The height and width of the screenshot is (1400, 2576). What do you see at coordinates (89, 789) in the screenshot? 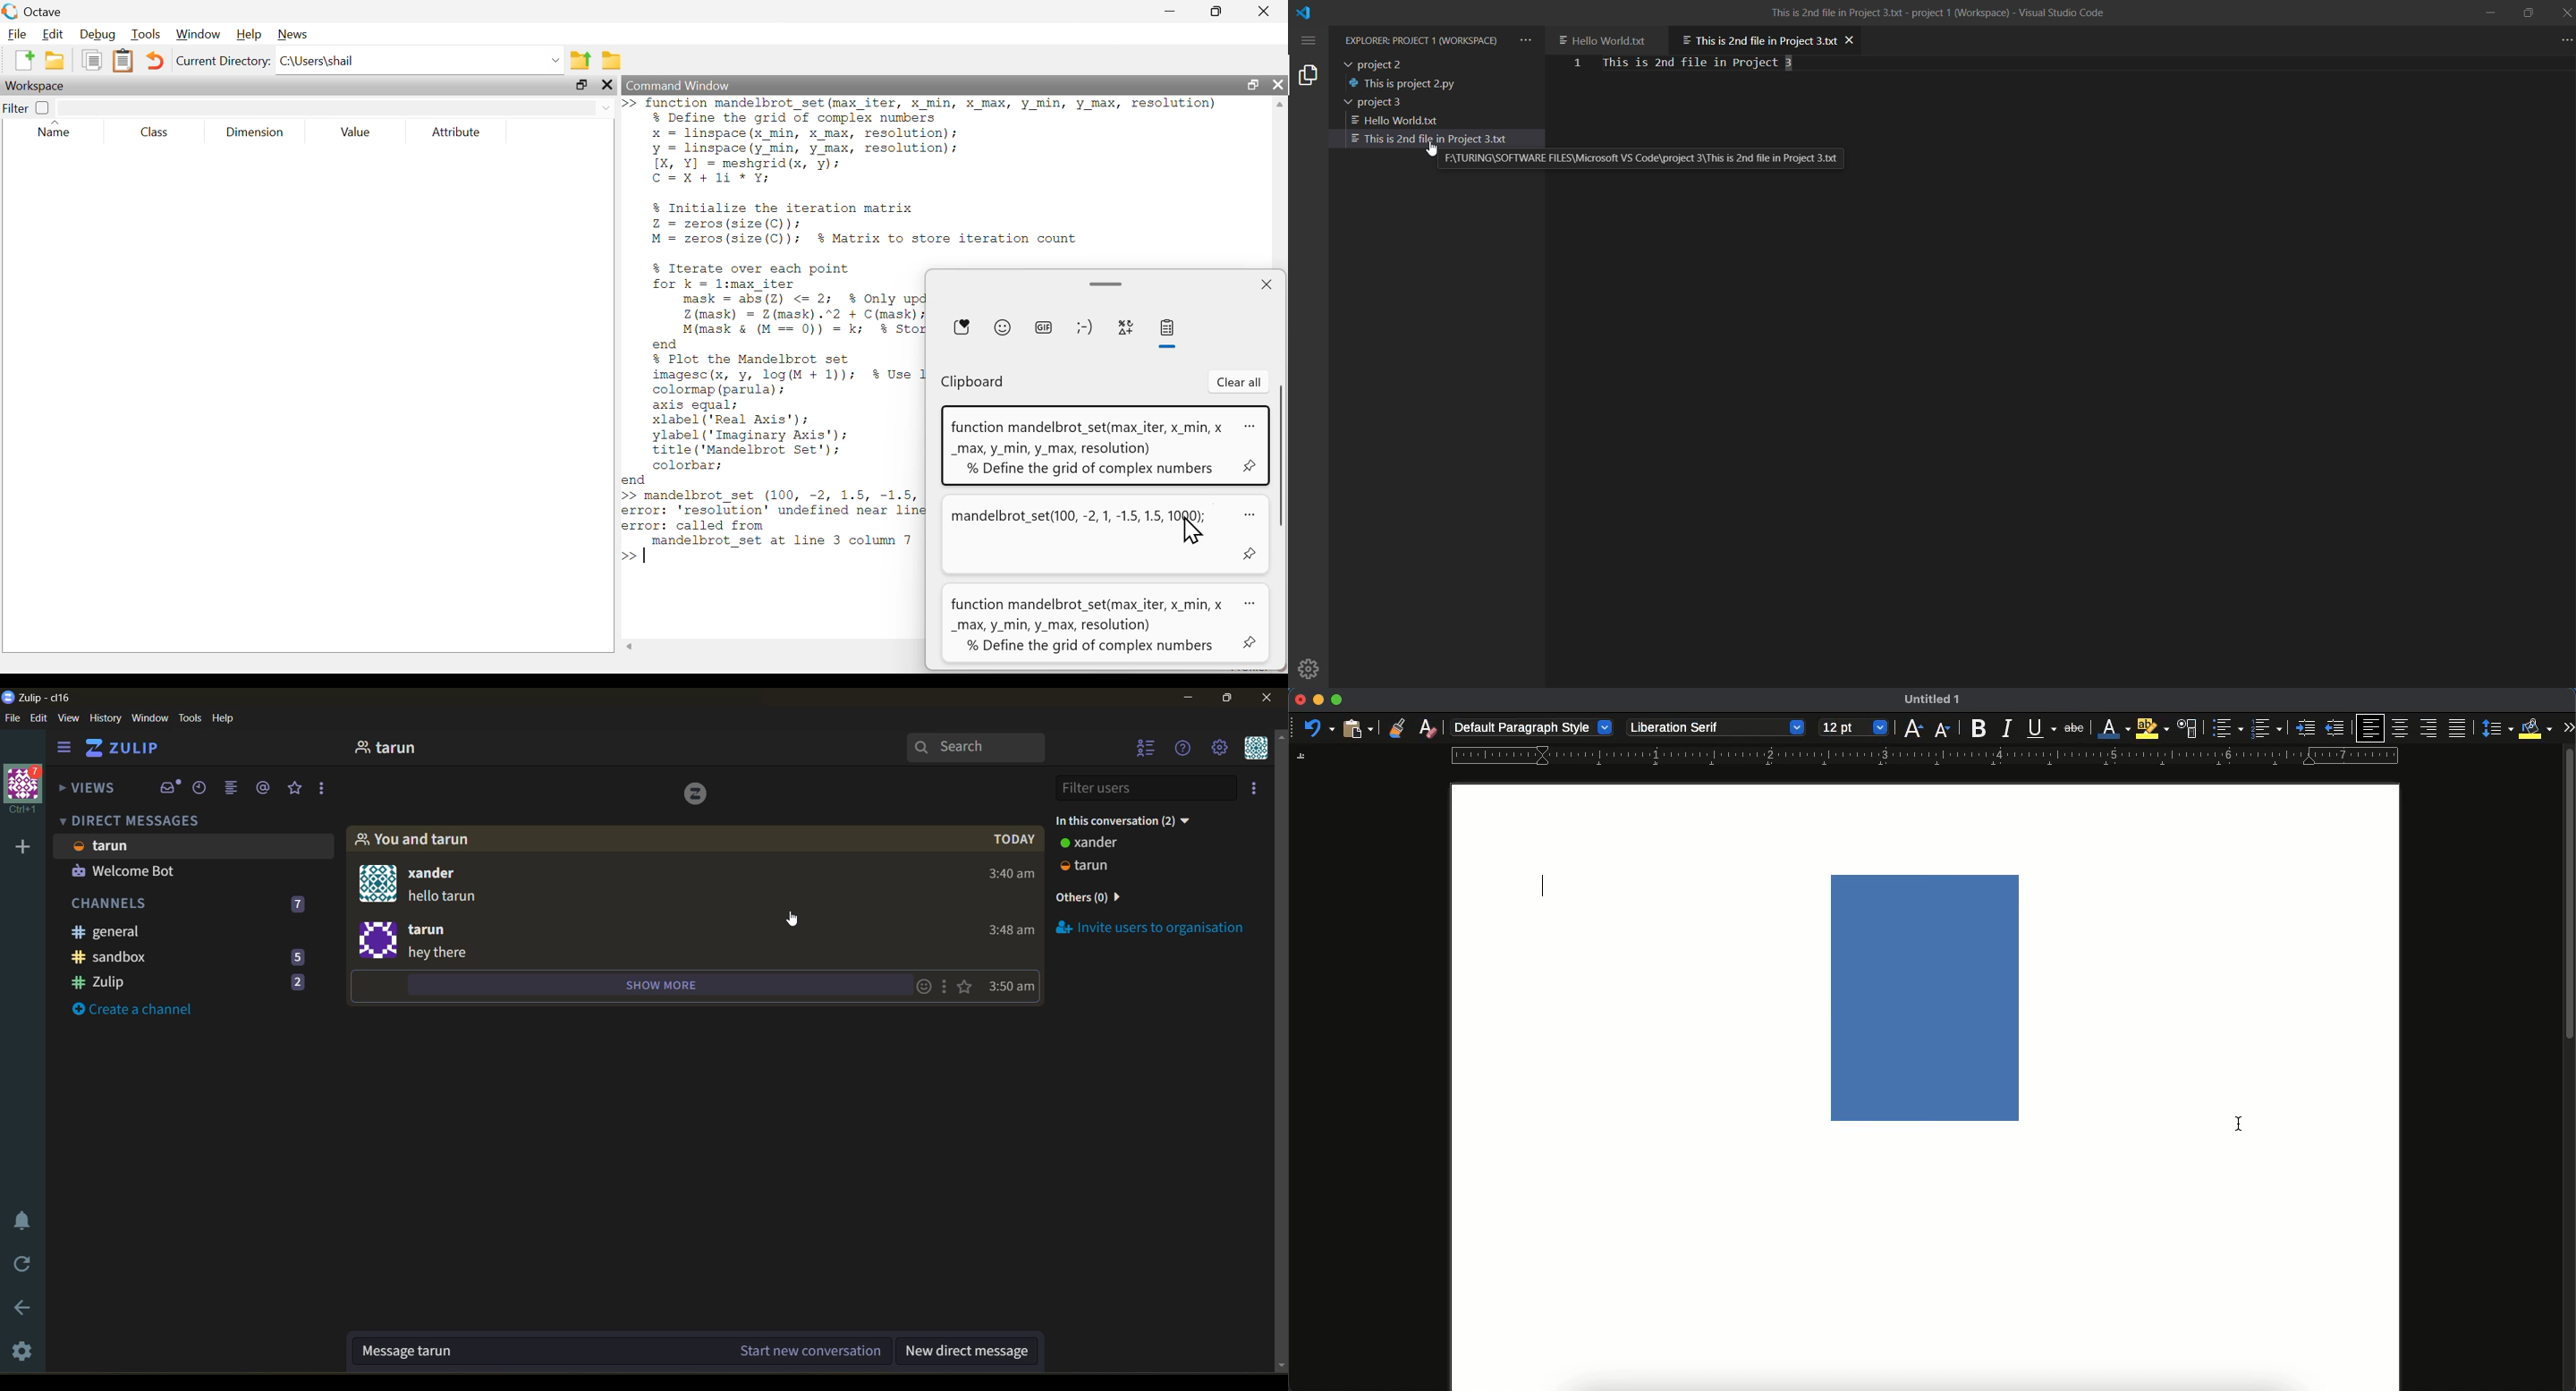
I see `views` at bounding box center [89, 789].